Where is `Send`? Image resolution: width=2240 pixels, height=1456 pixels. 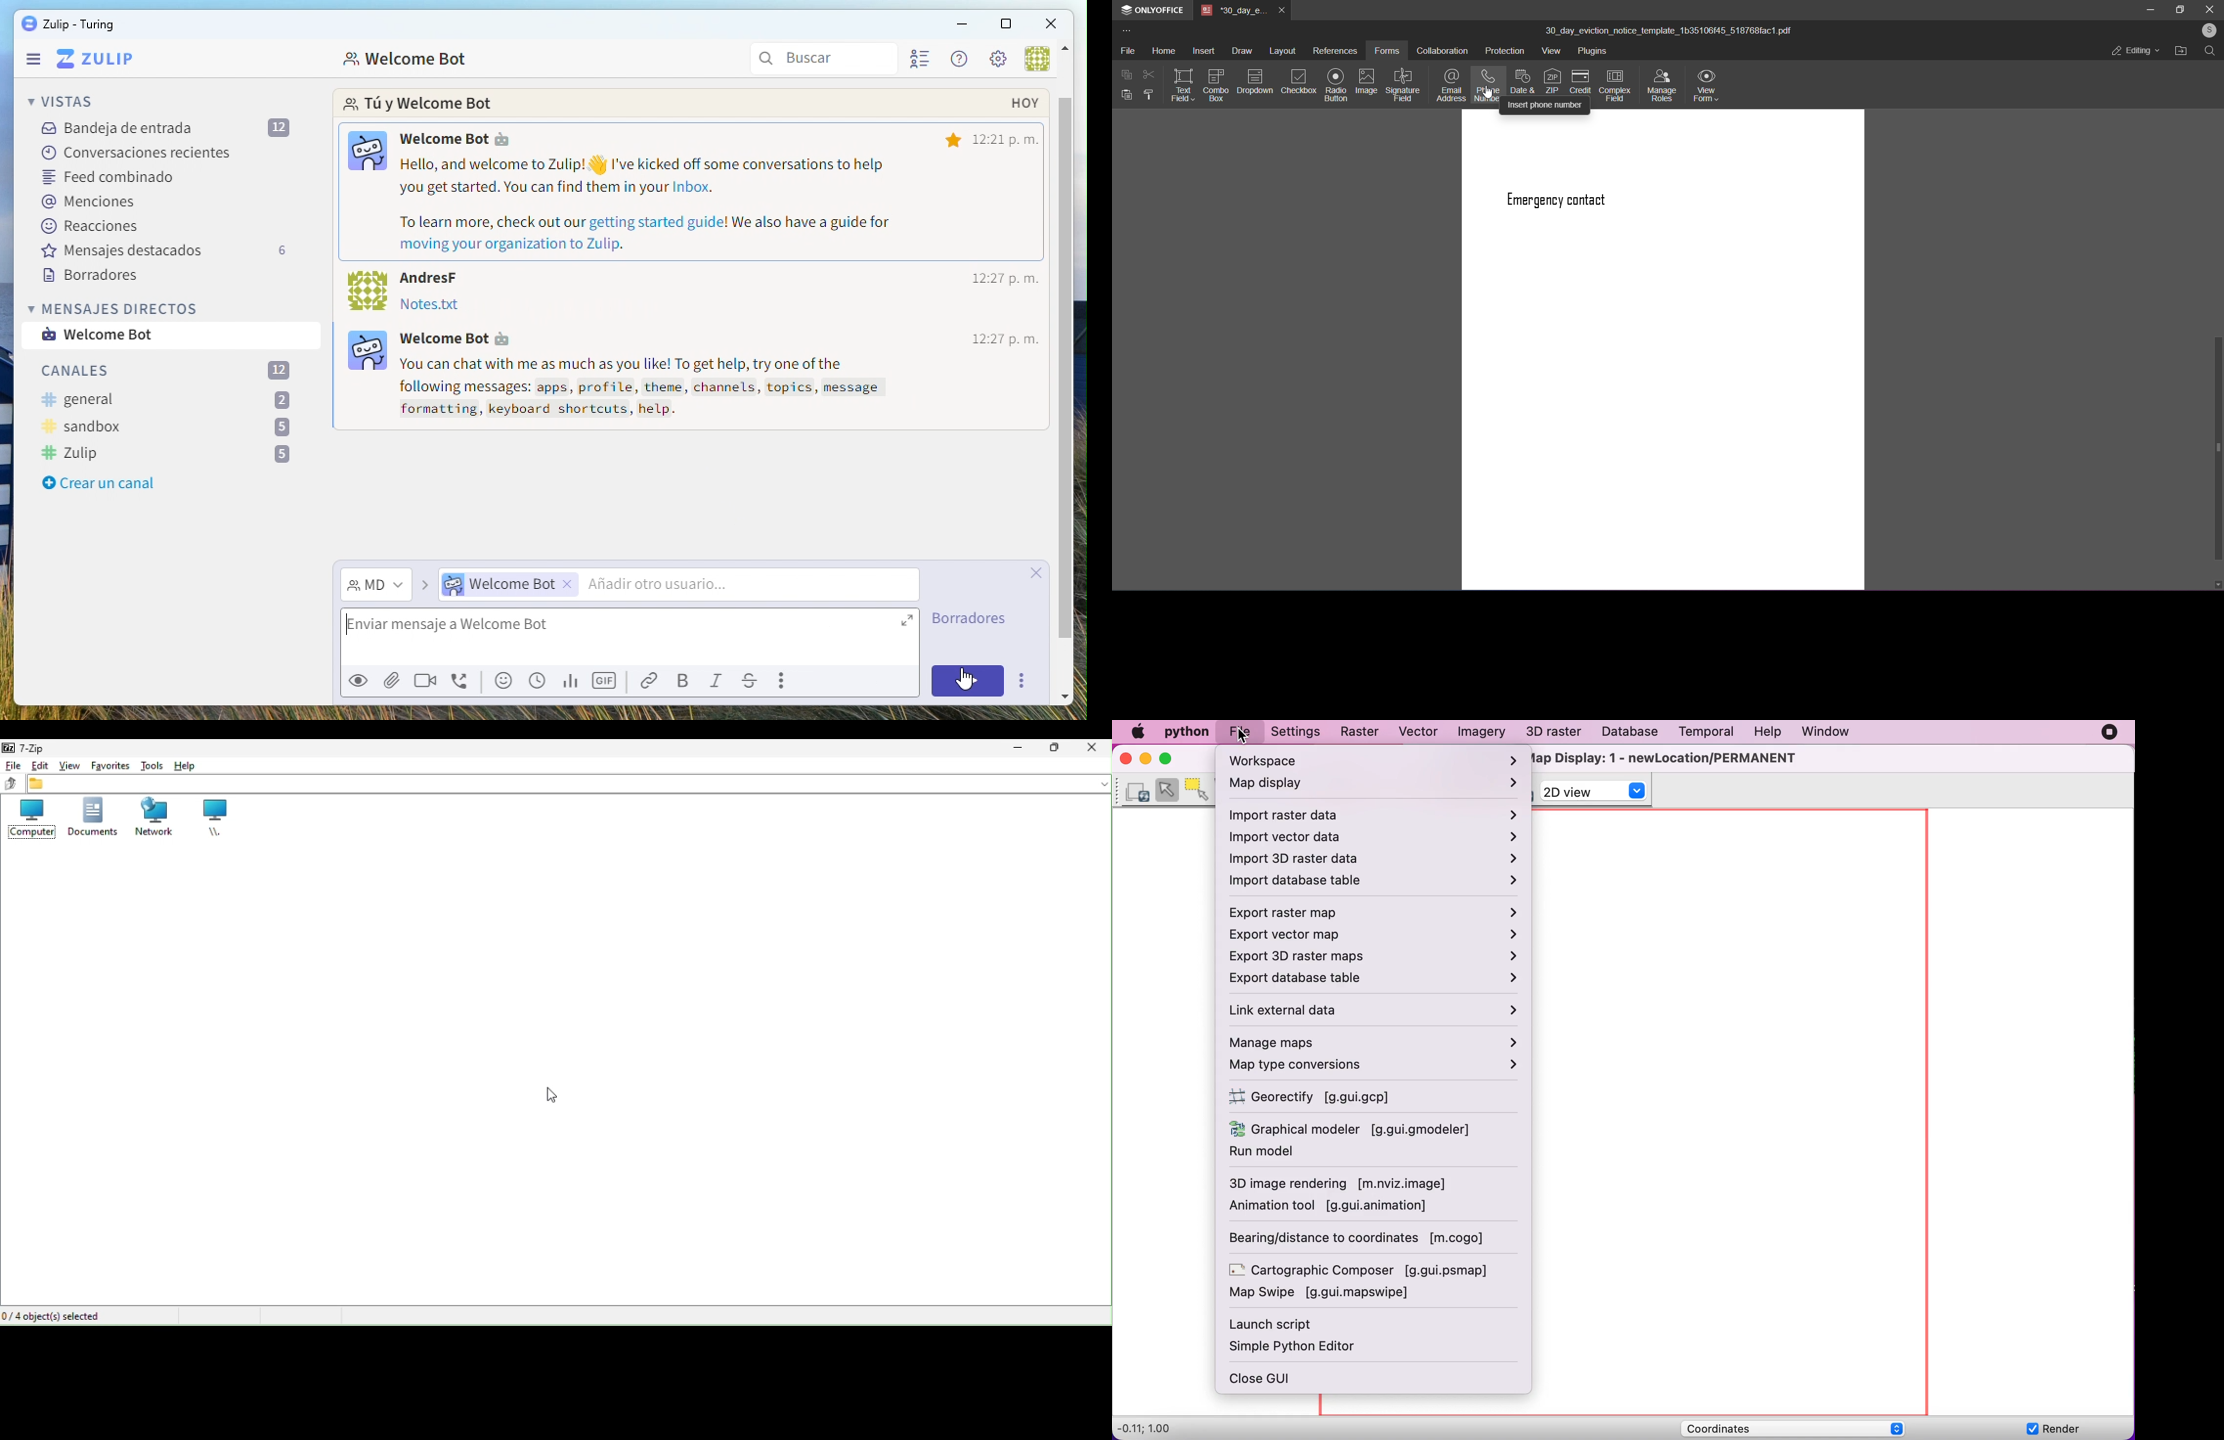
Send is located at coordinates (971, 682).